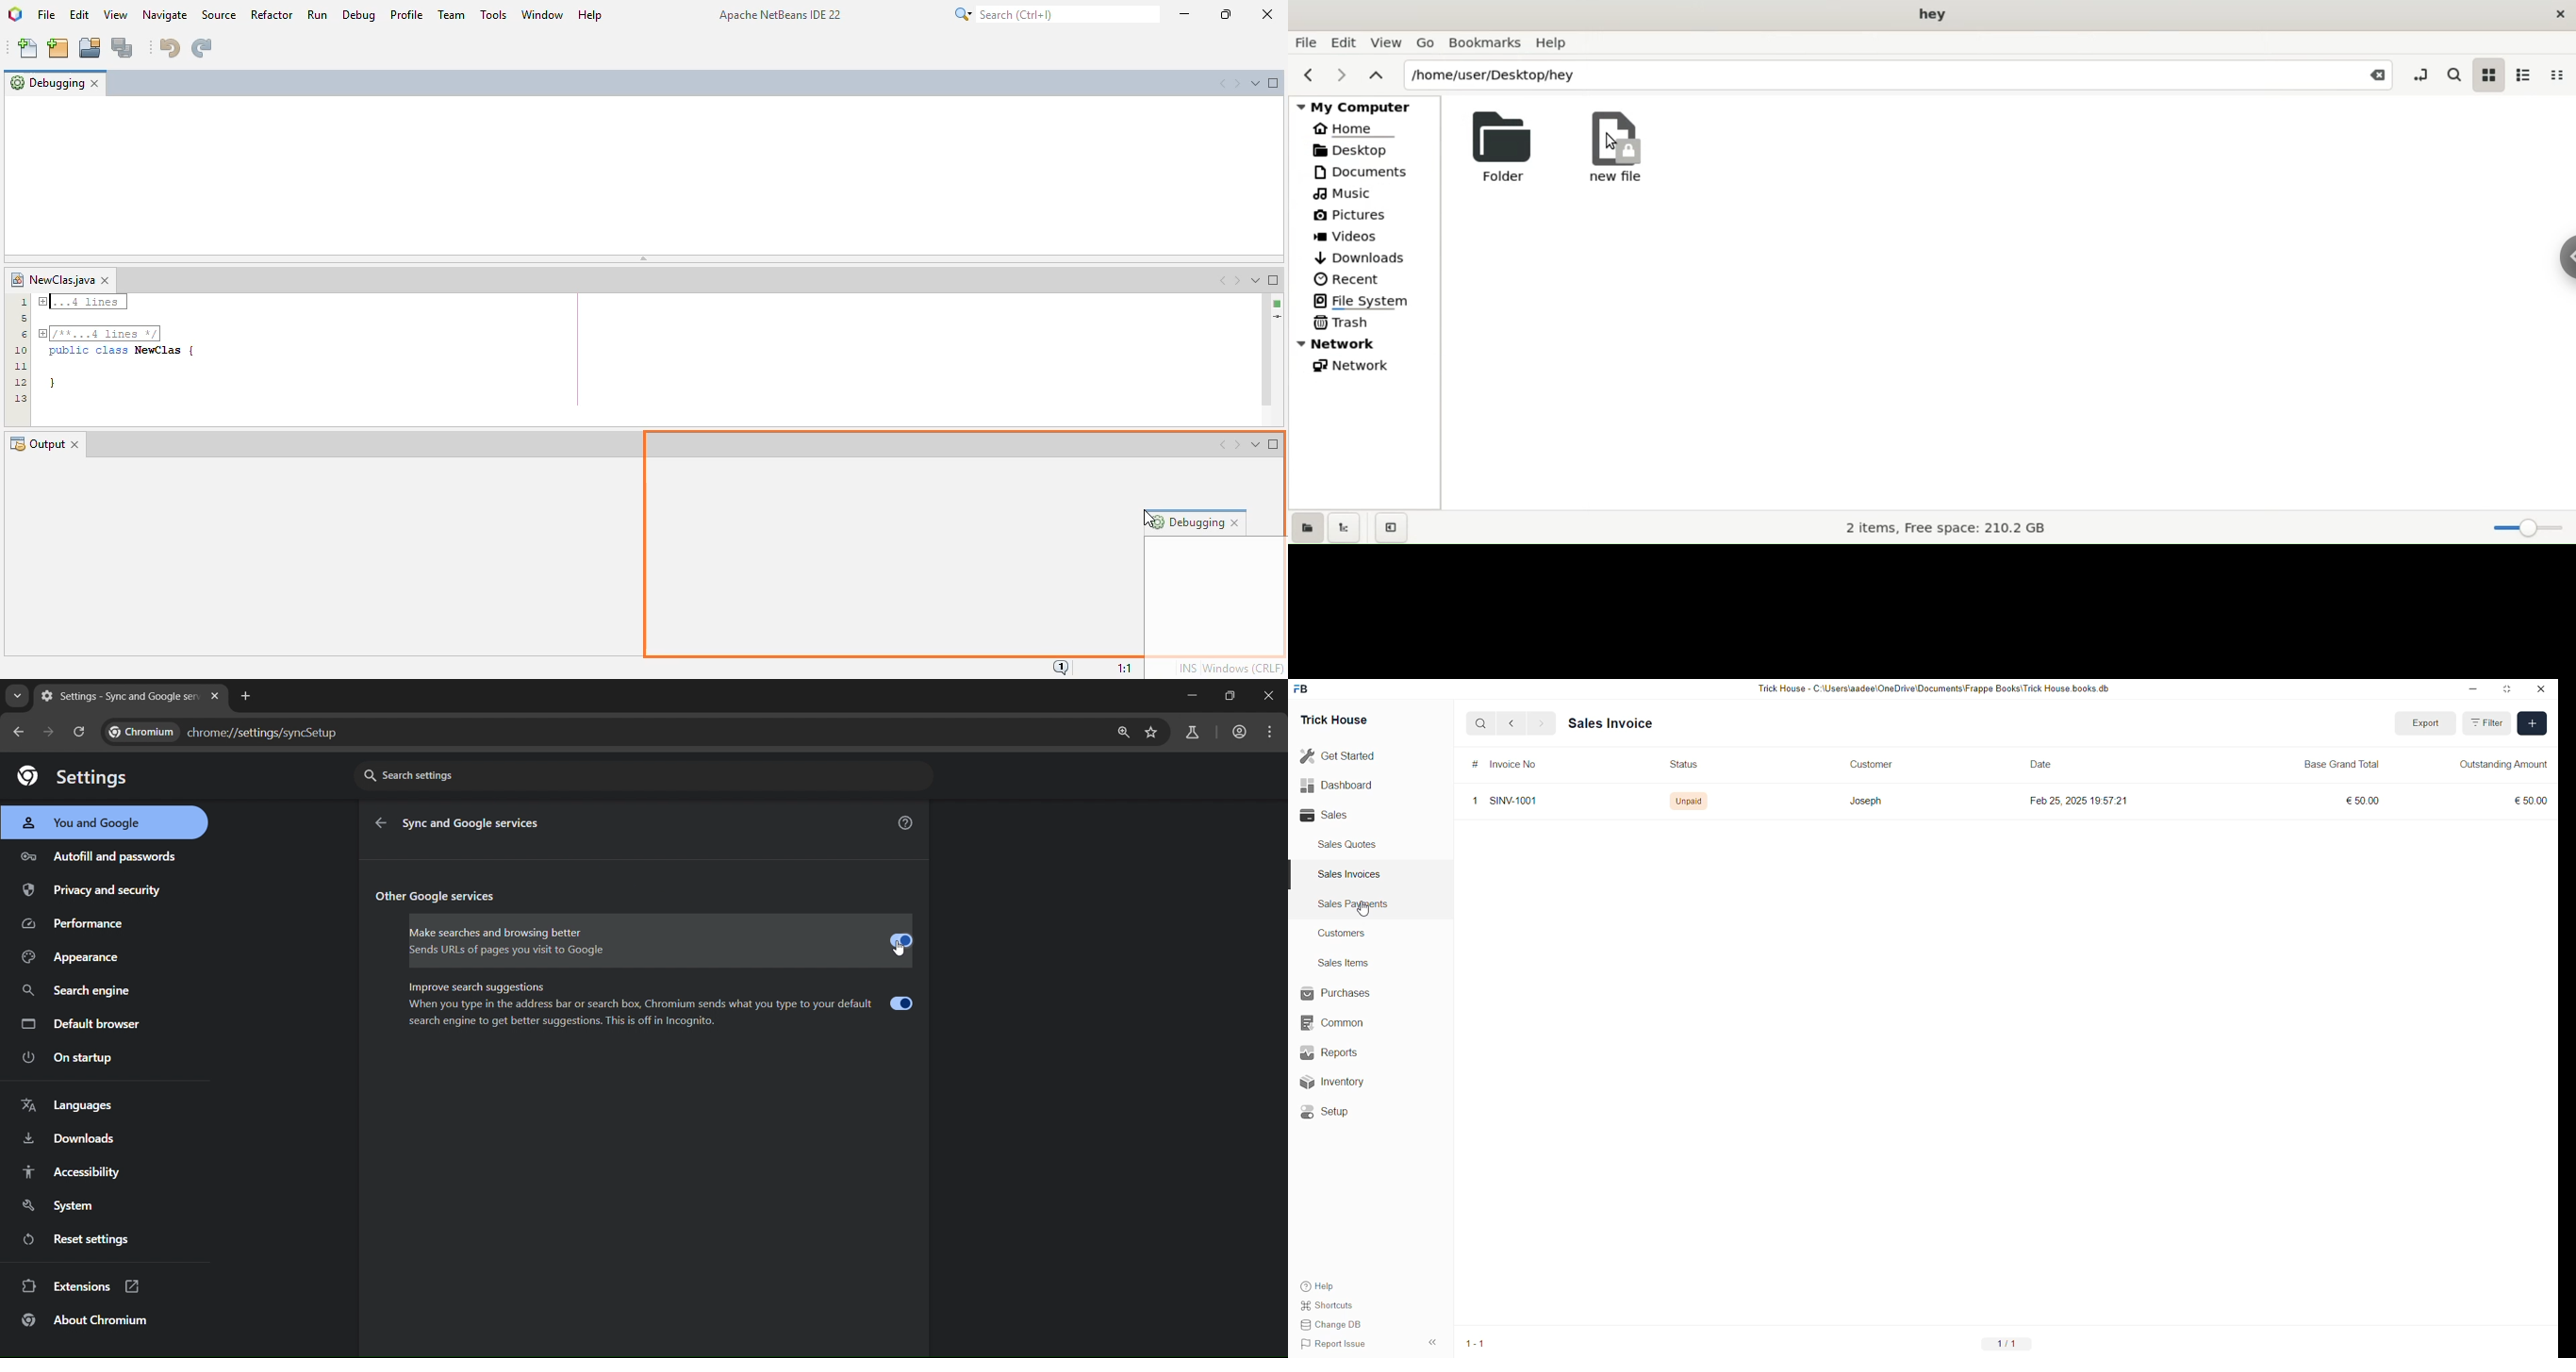 The height and width of the screenshot is (1372, 2576). What do you see at coordinates (1935, 689) in the screenshot?
I see `Trick House - C:\Users\aadee\OneDrive\Documents\Frappe Books\Trick House books db` at bounding box center [1935, 689].